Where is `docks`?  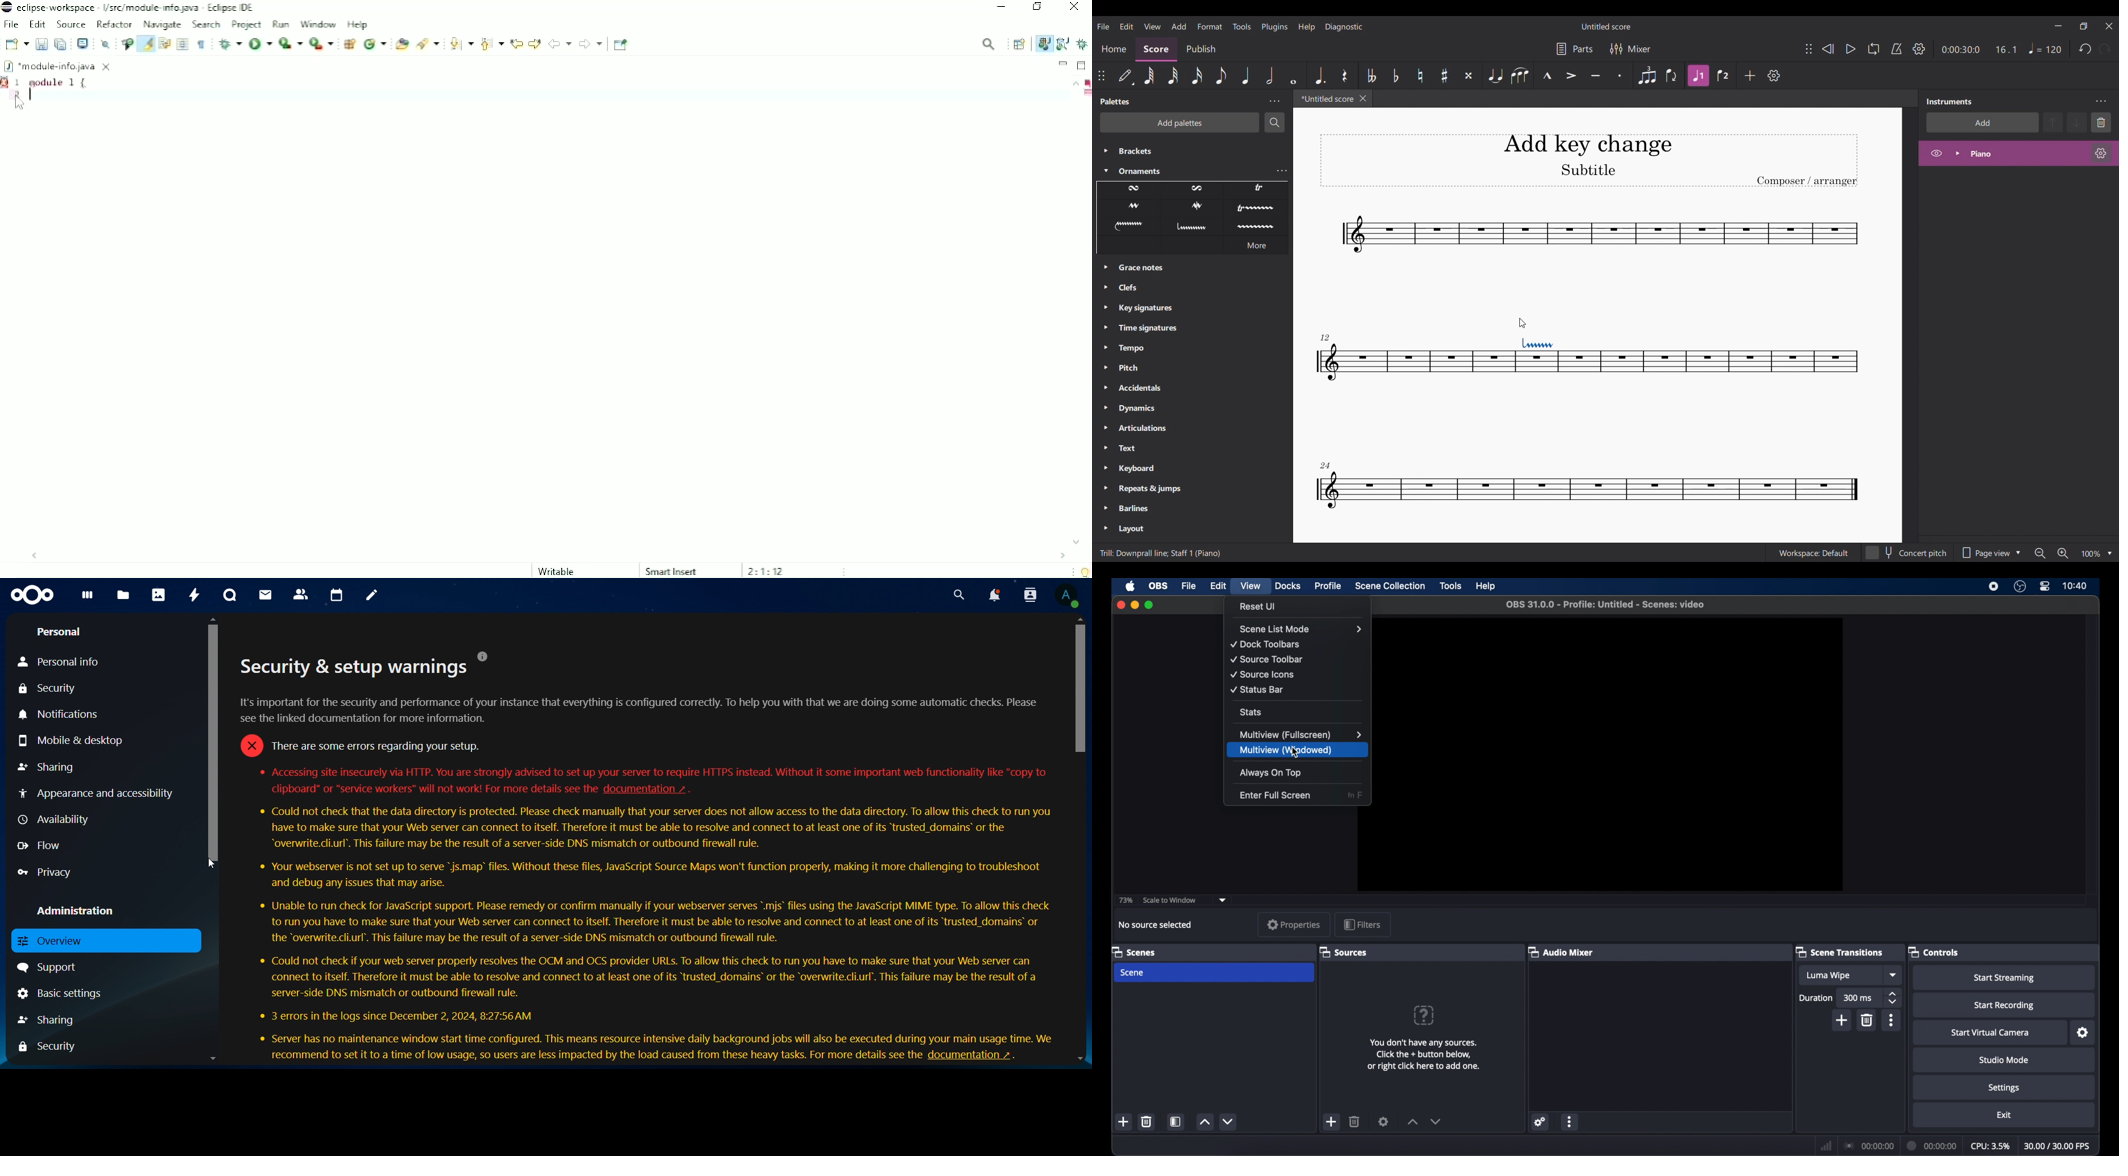 docks is located at coordinates (1288, 587).